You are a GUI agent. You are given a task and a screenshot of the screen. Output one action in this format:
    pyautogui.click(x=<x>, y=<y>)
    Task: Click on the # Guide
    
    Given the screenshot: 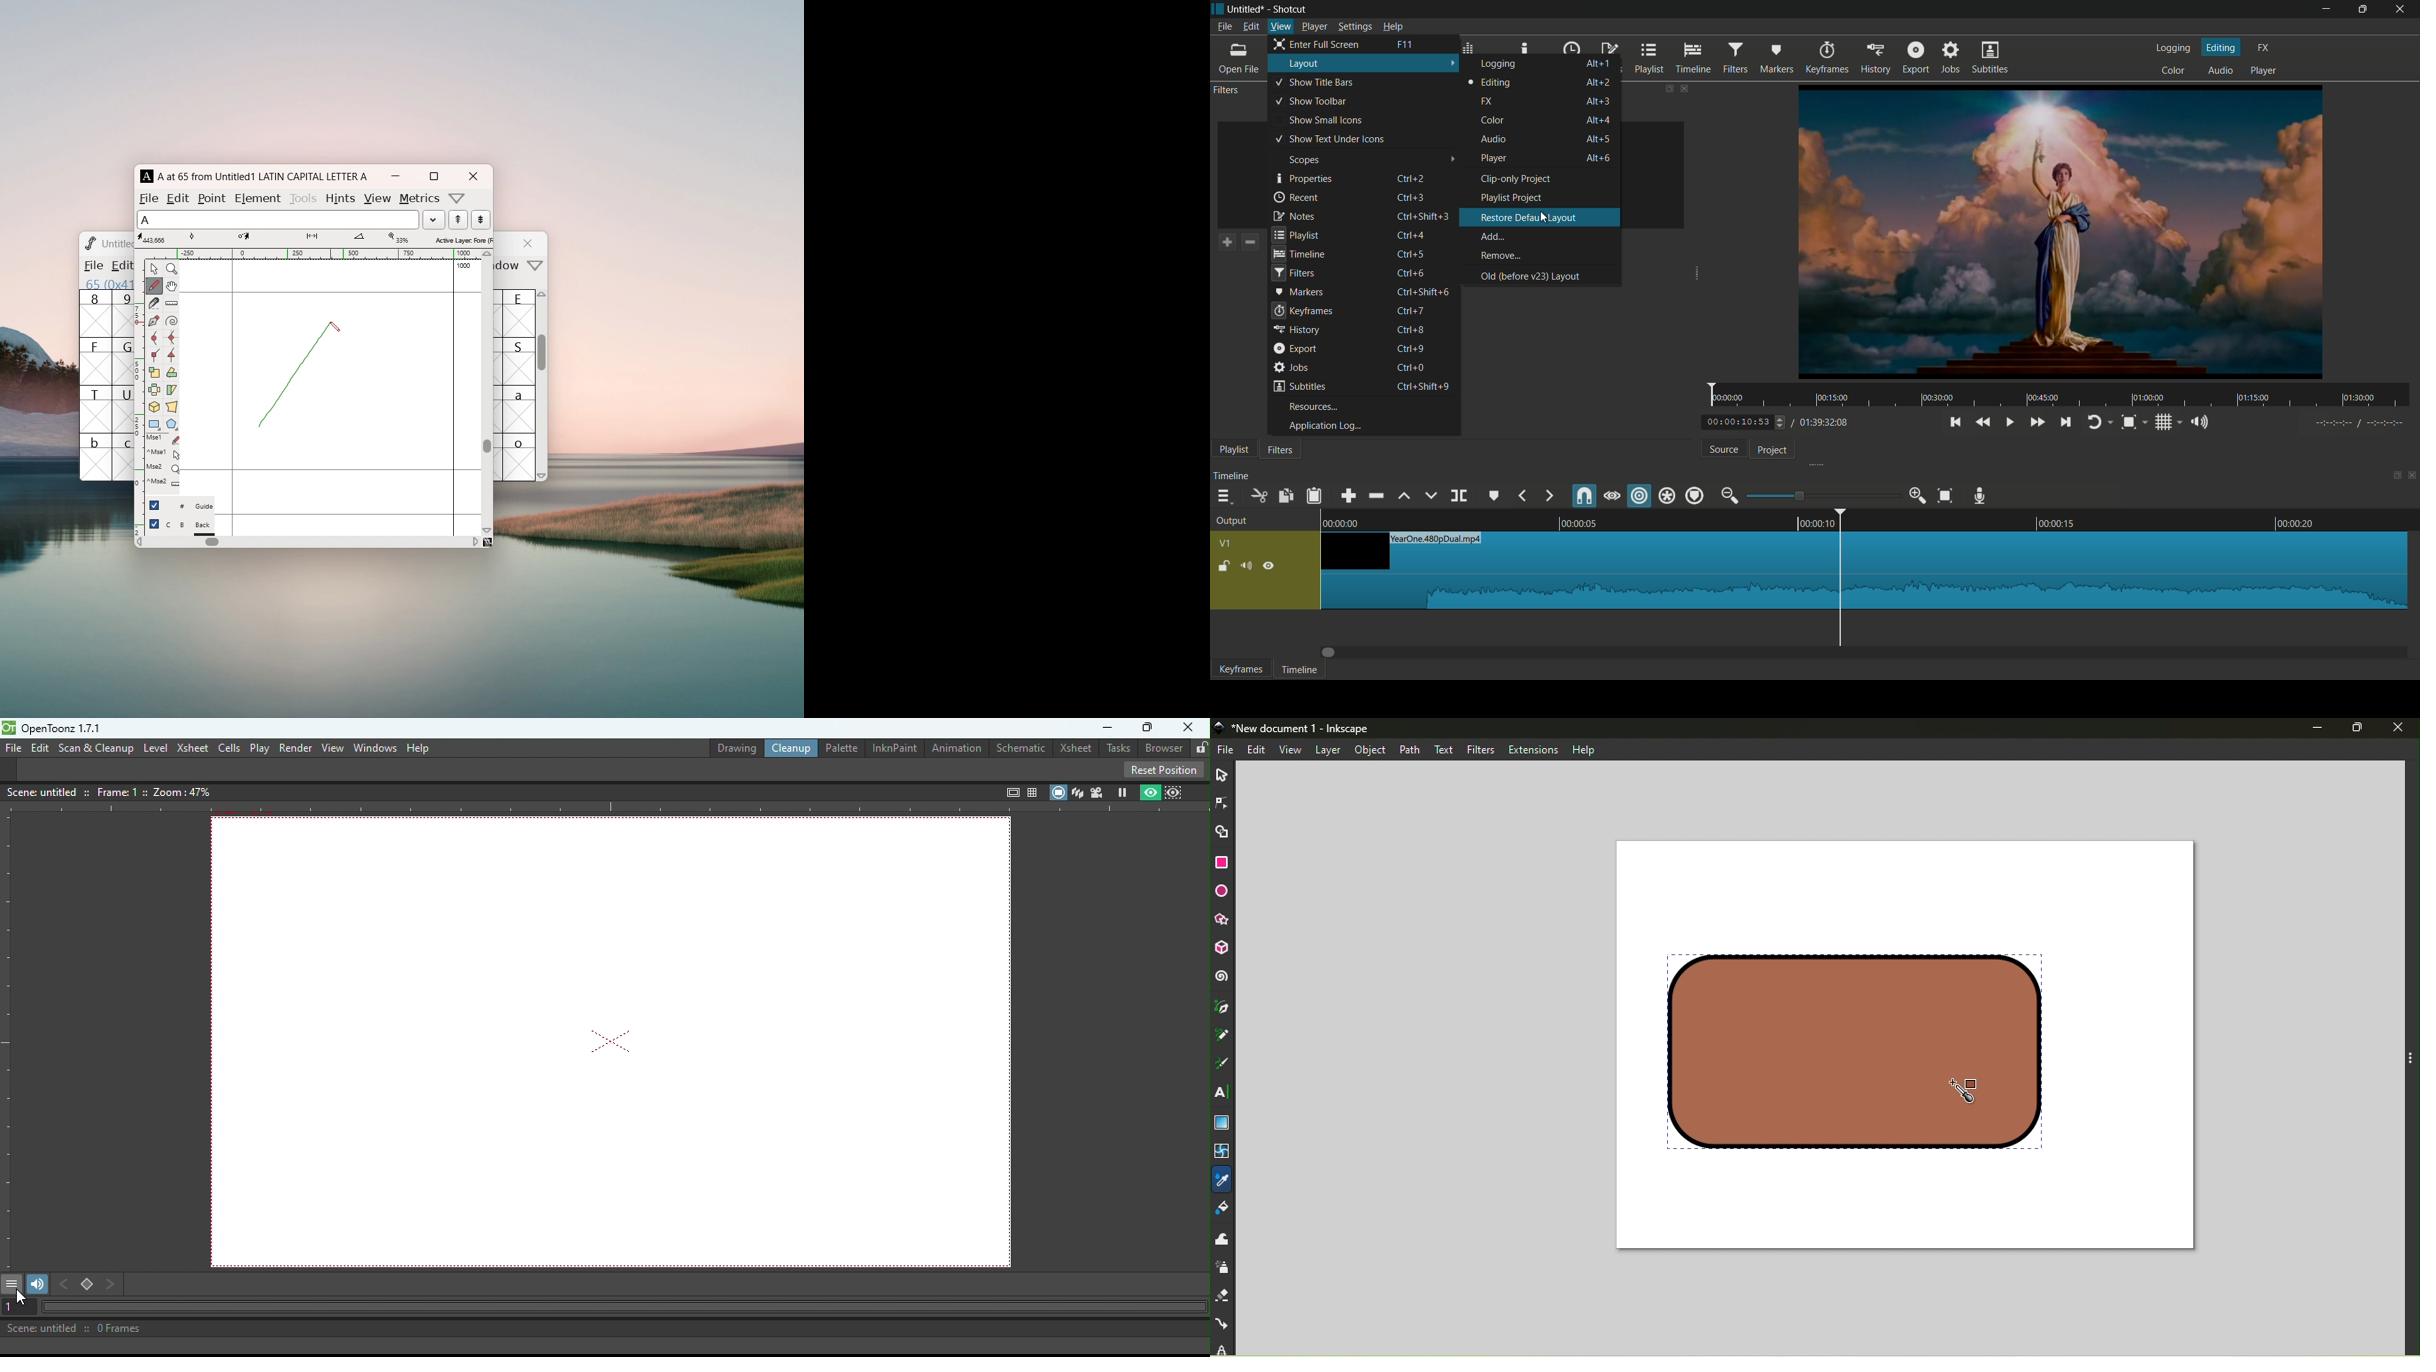 What is the action you would take?
    pyautogui.click(x=189, y=507)
    